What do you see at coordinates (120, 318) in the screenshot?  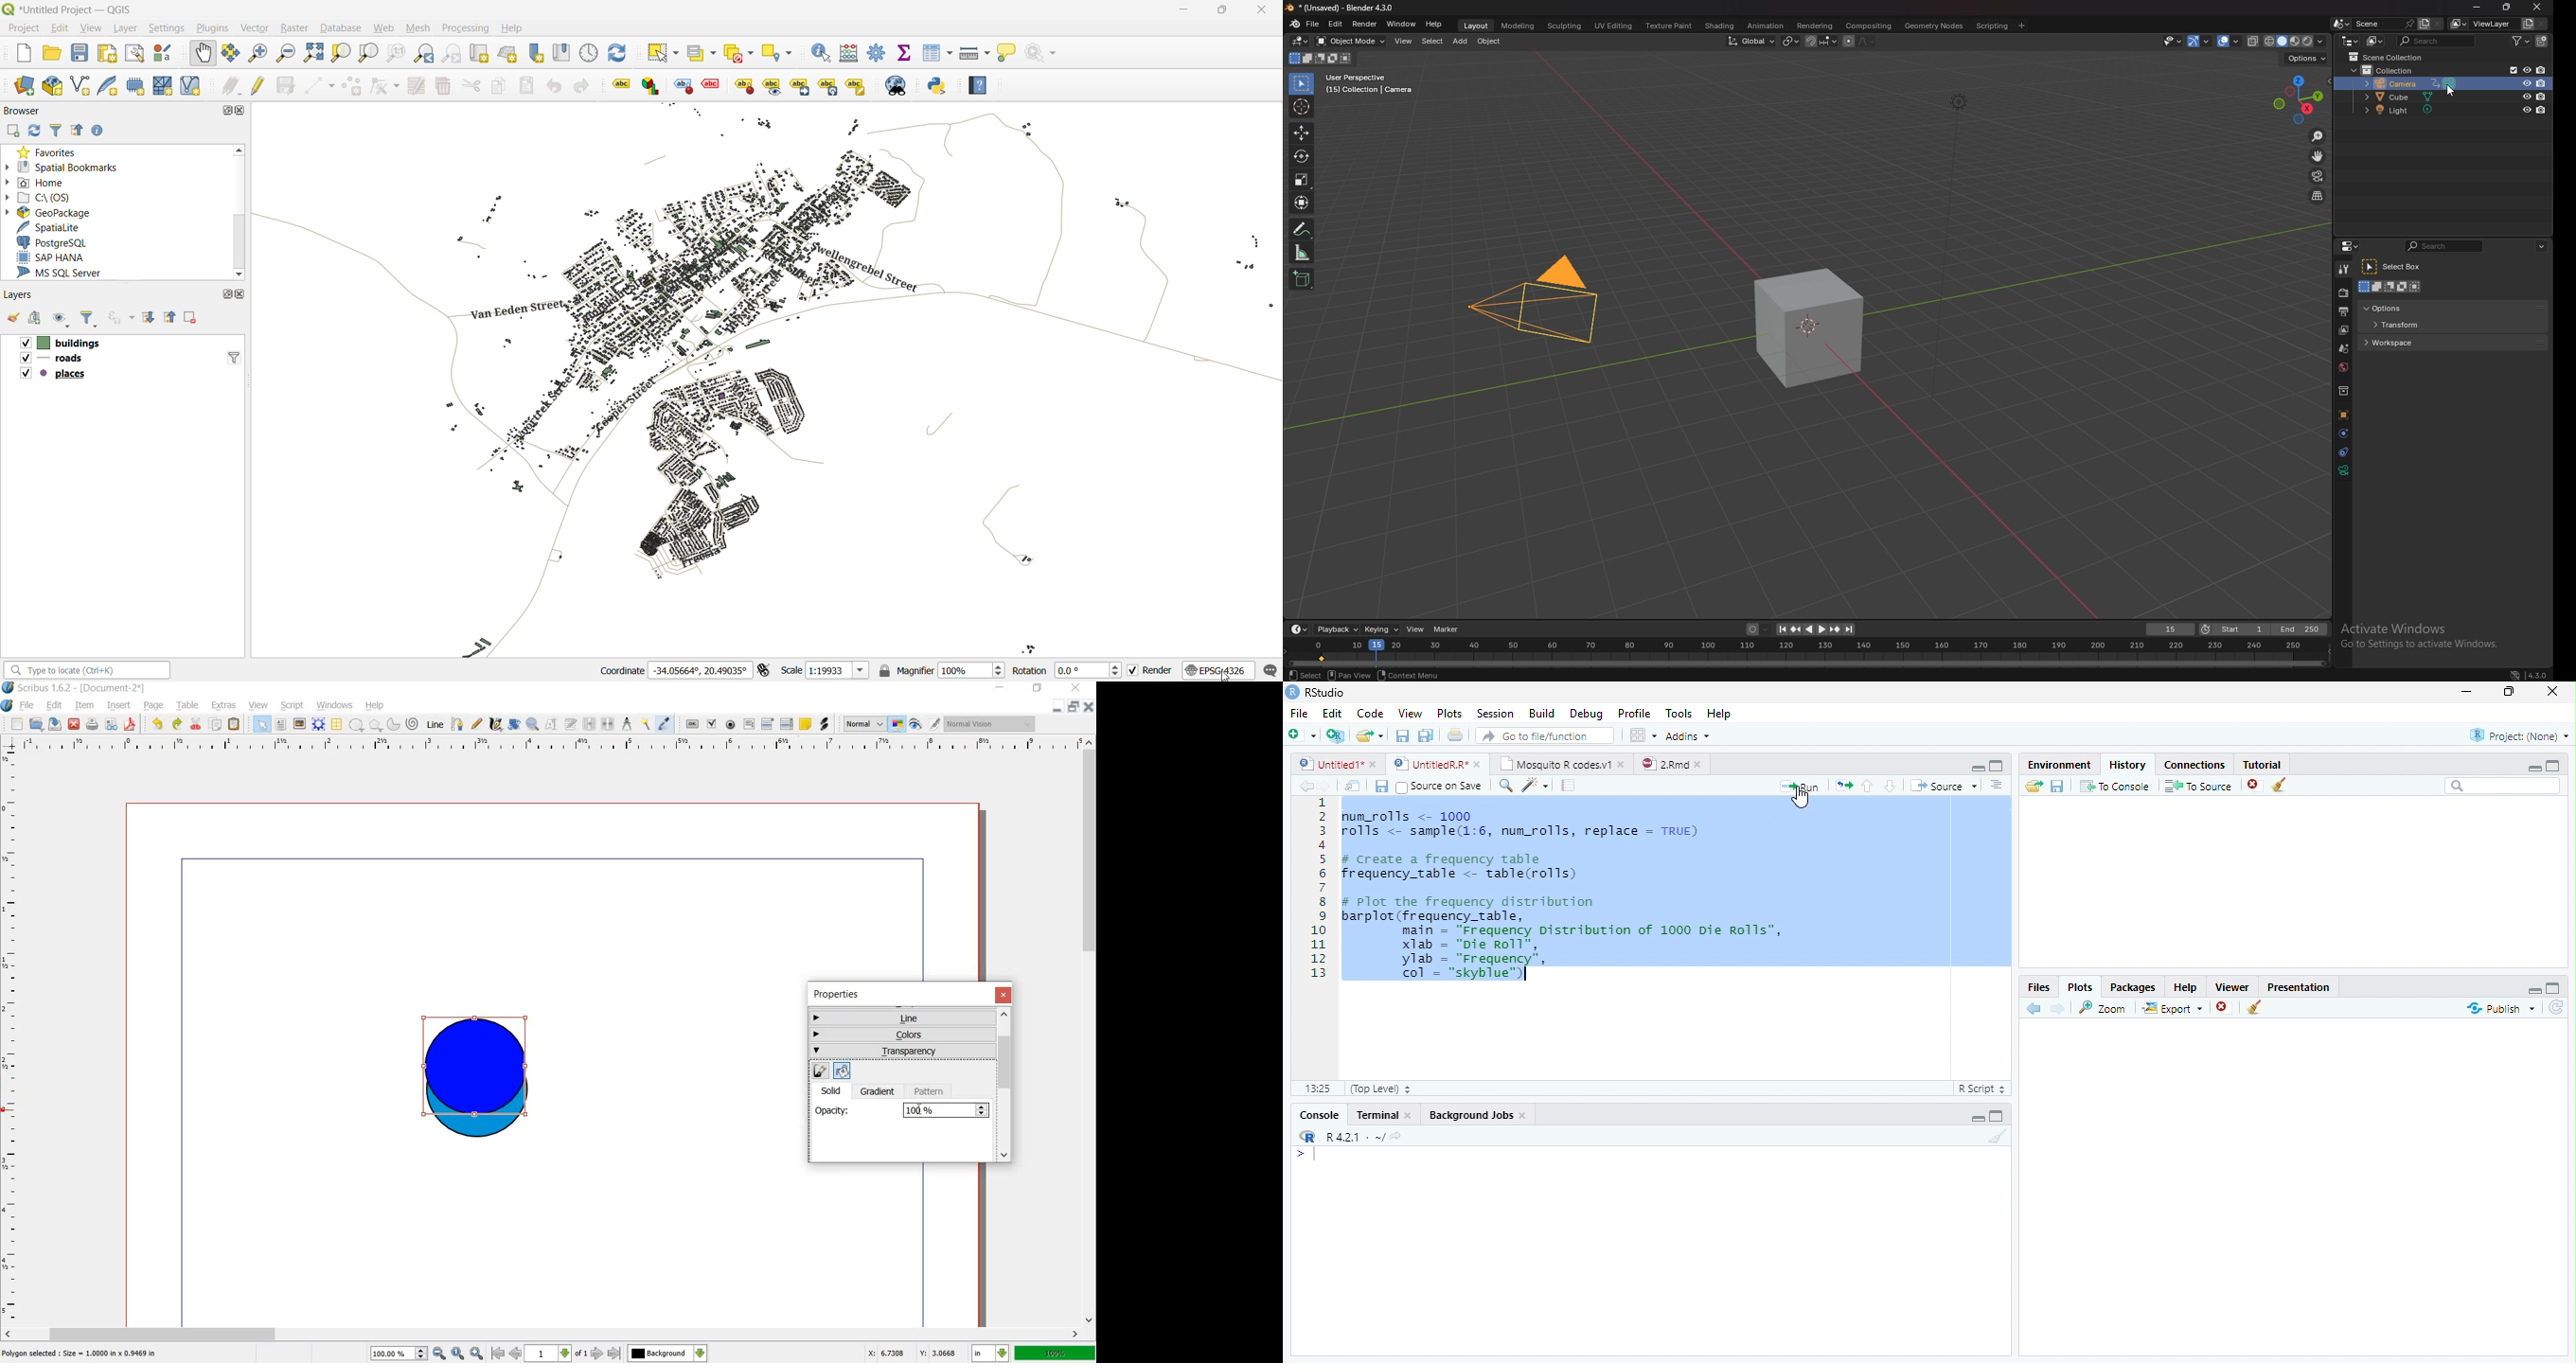 I see `filter by experience` at bounding box center [120, 318].